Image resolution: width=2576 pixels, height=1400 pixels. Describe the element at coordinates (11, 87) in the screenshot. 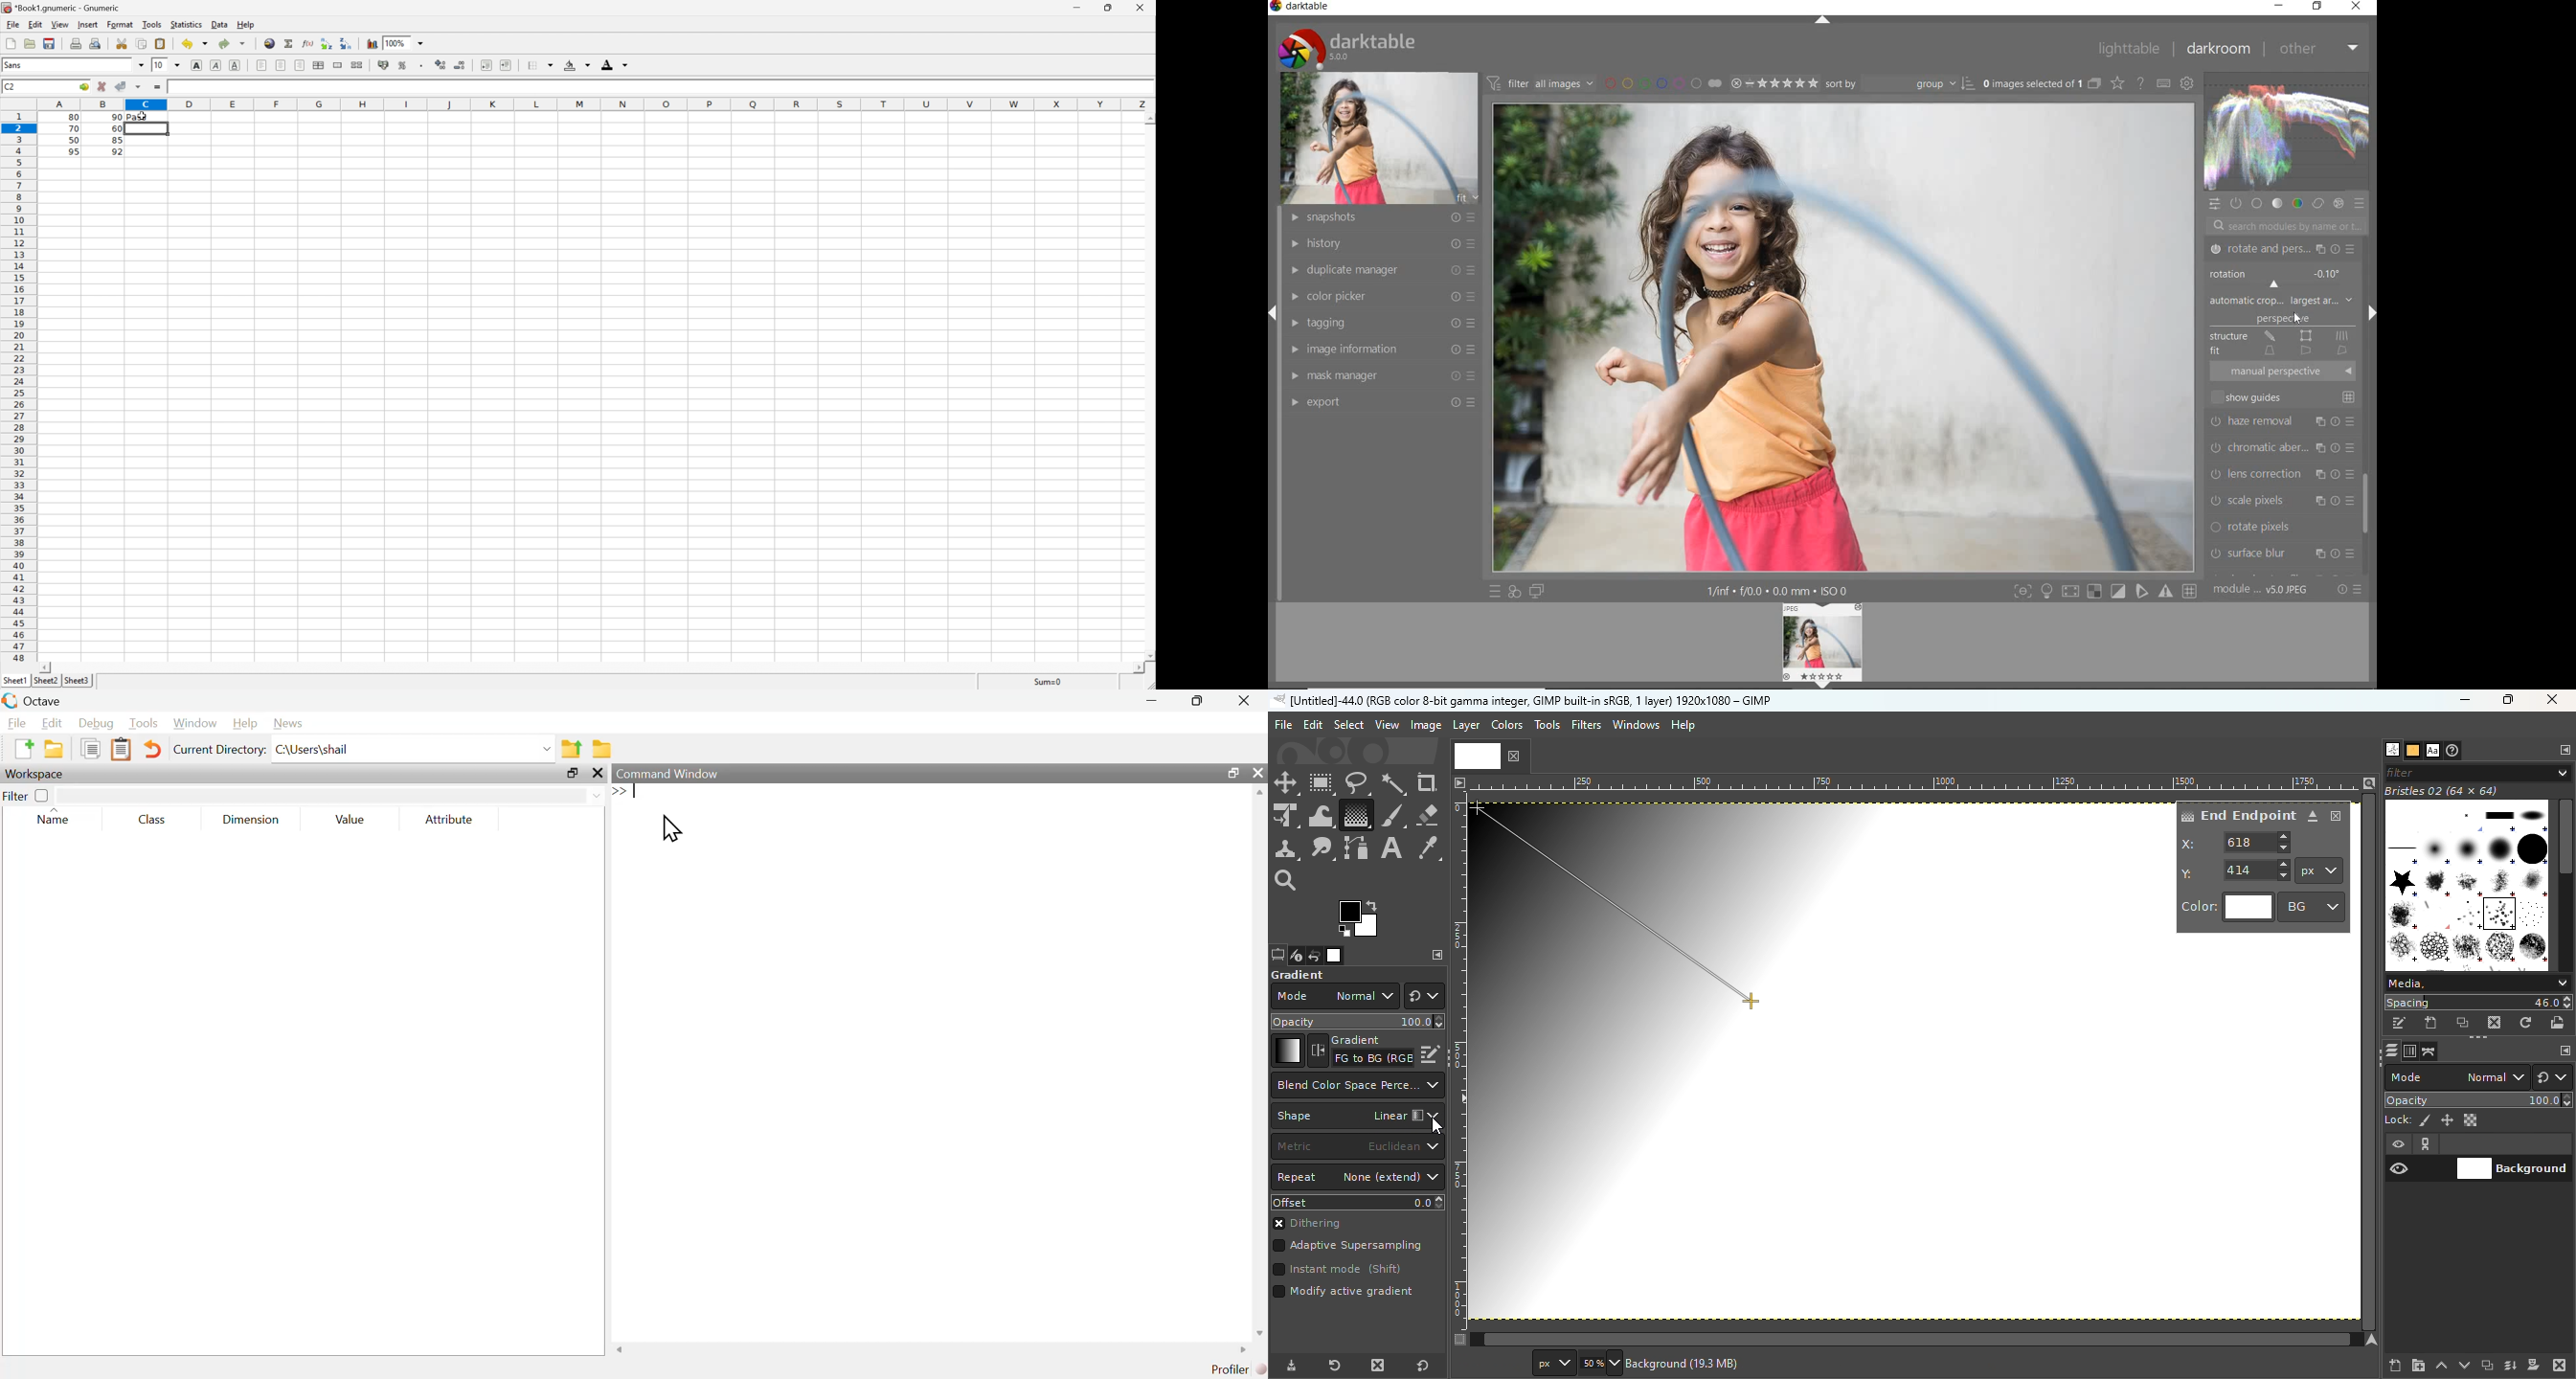

I see `C2` at that location.